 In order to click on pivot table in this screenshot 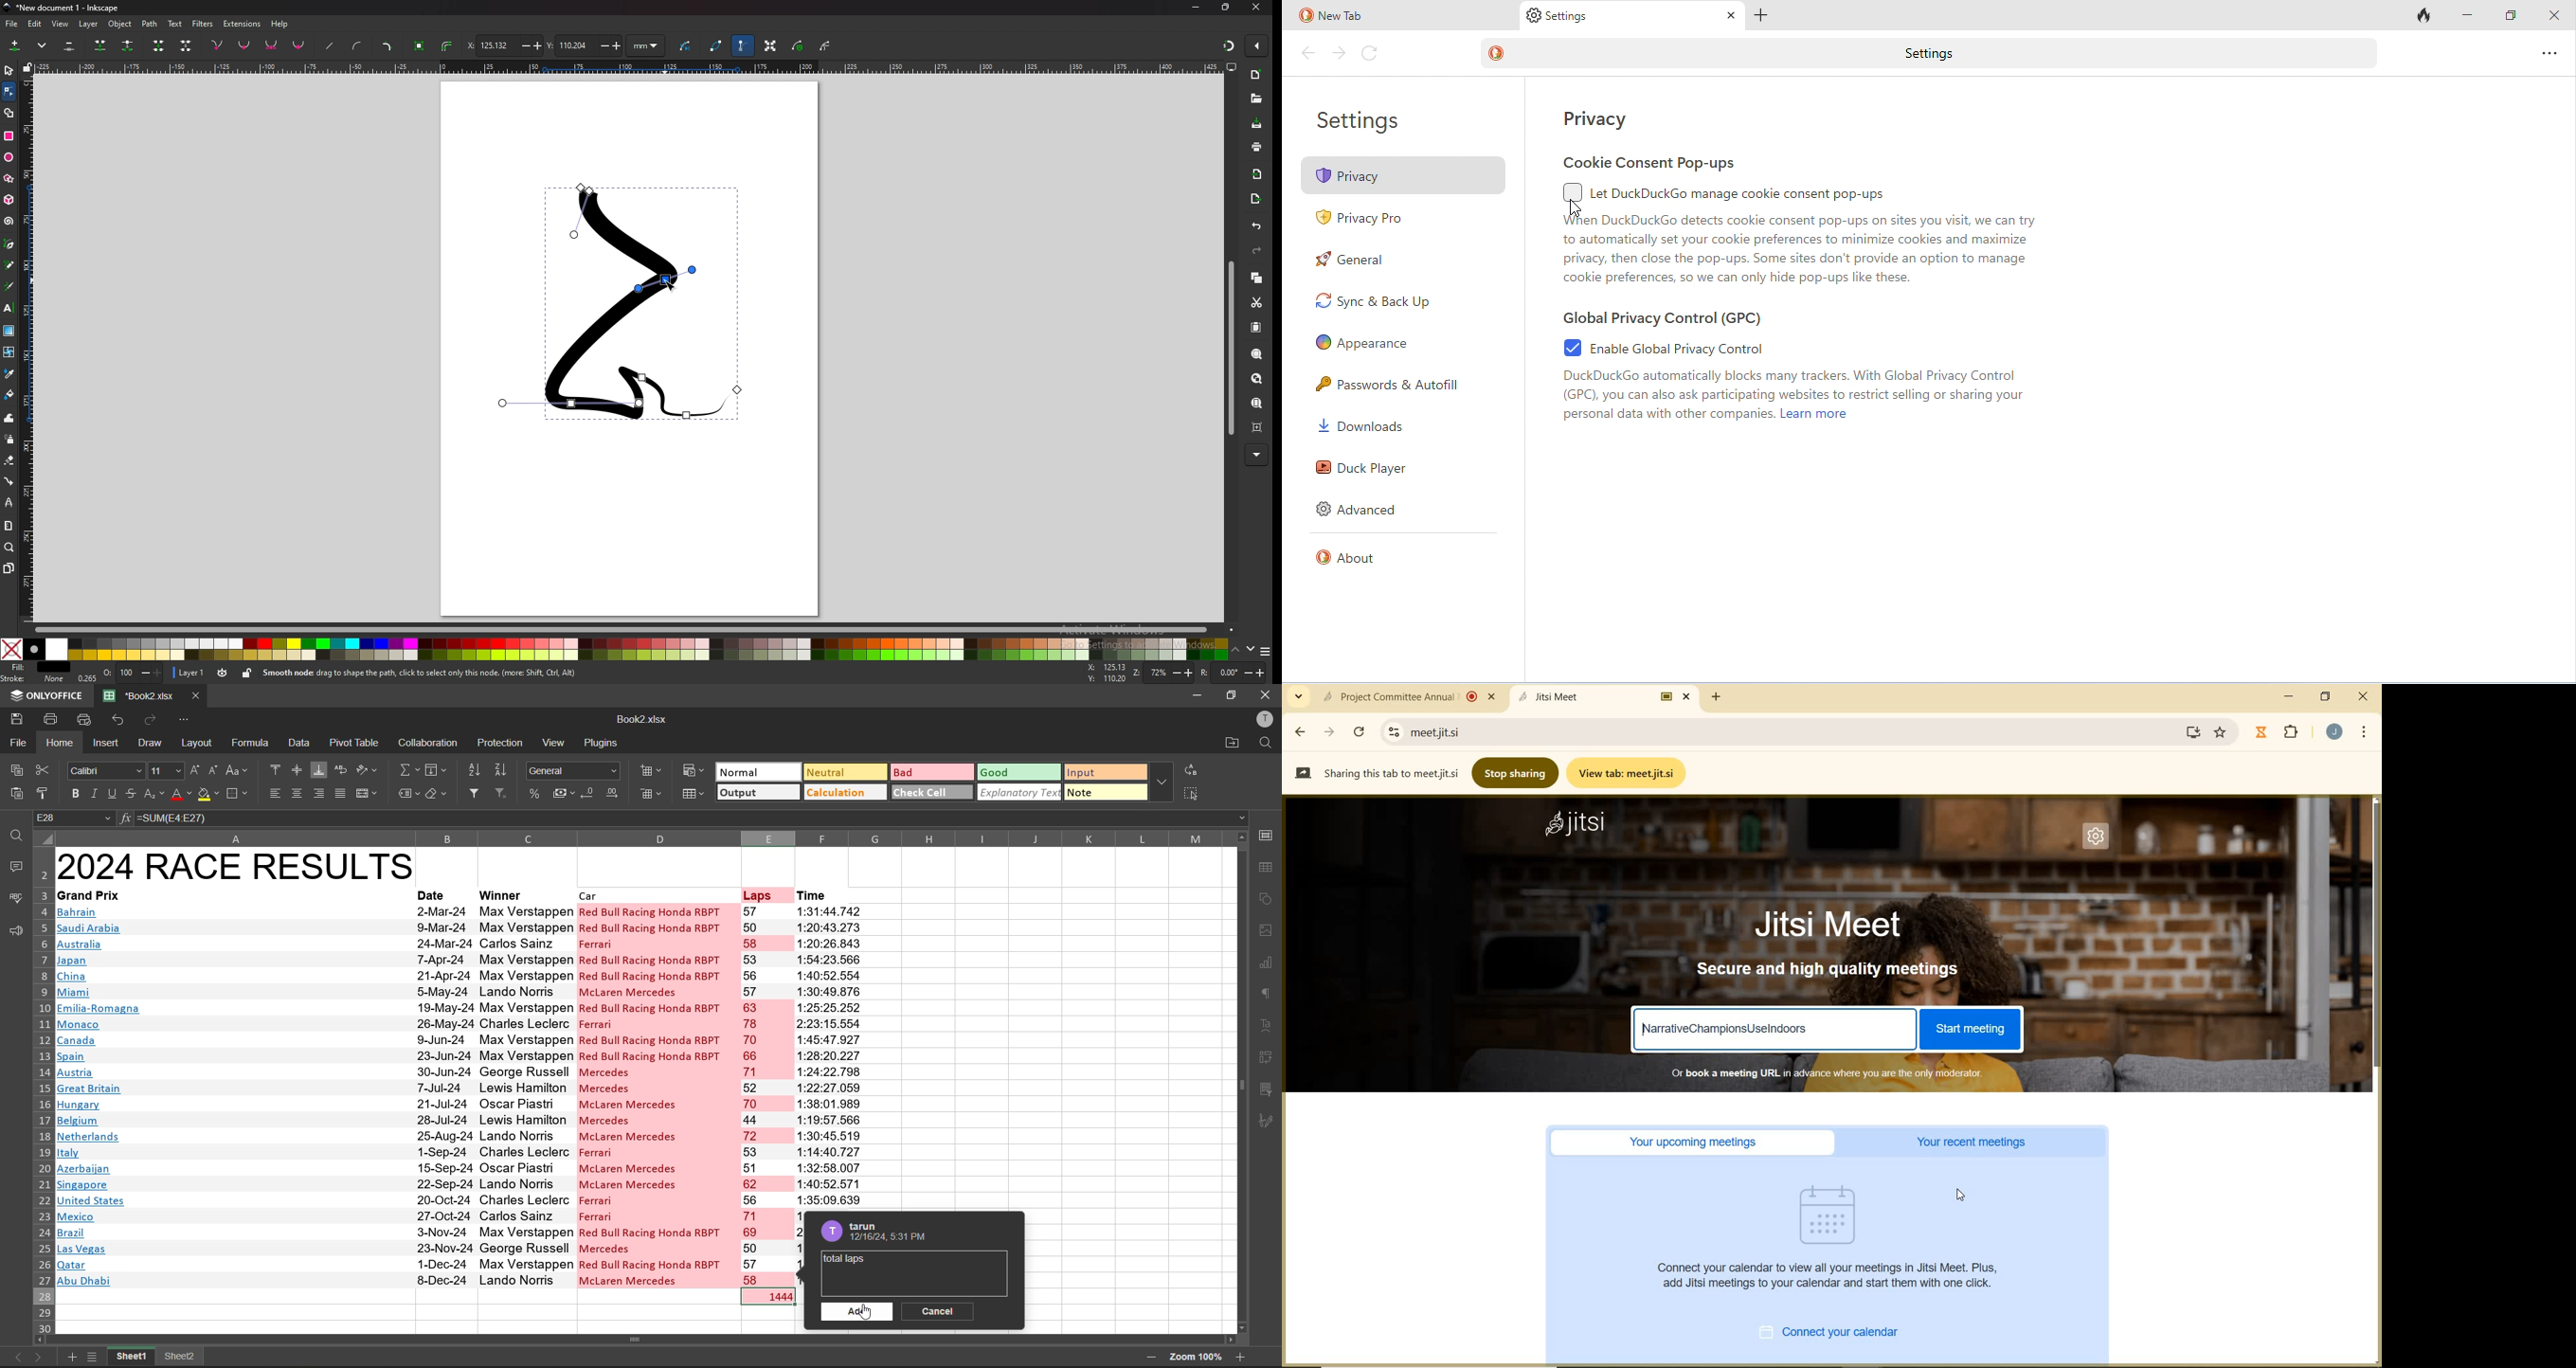, I will do `click(358, 743)`.